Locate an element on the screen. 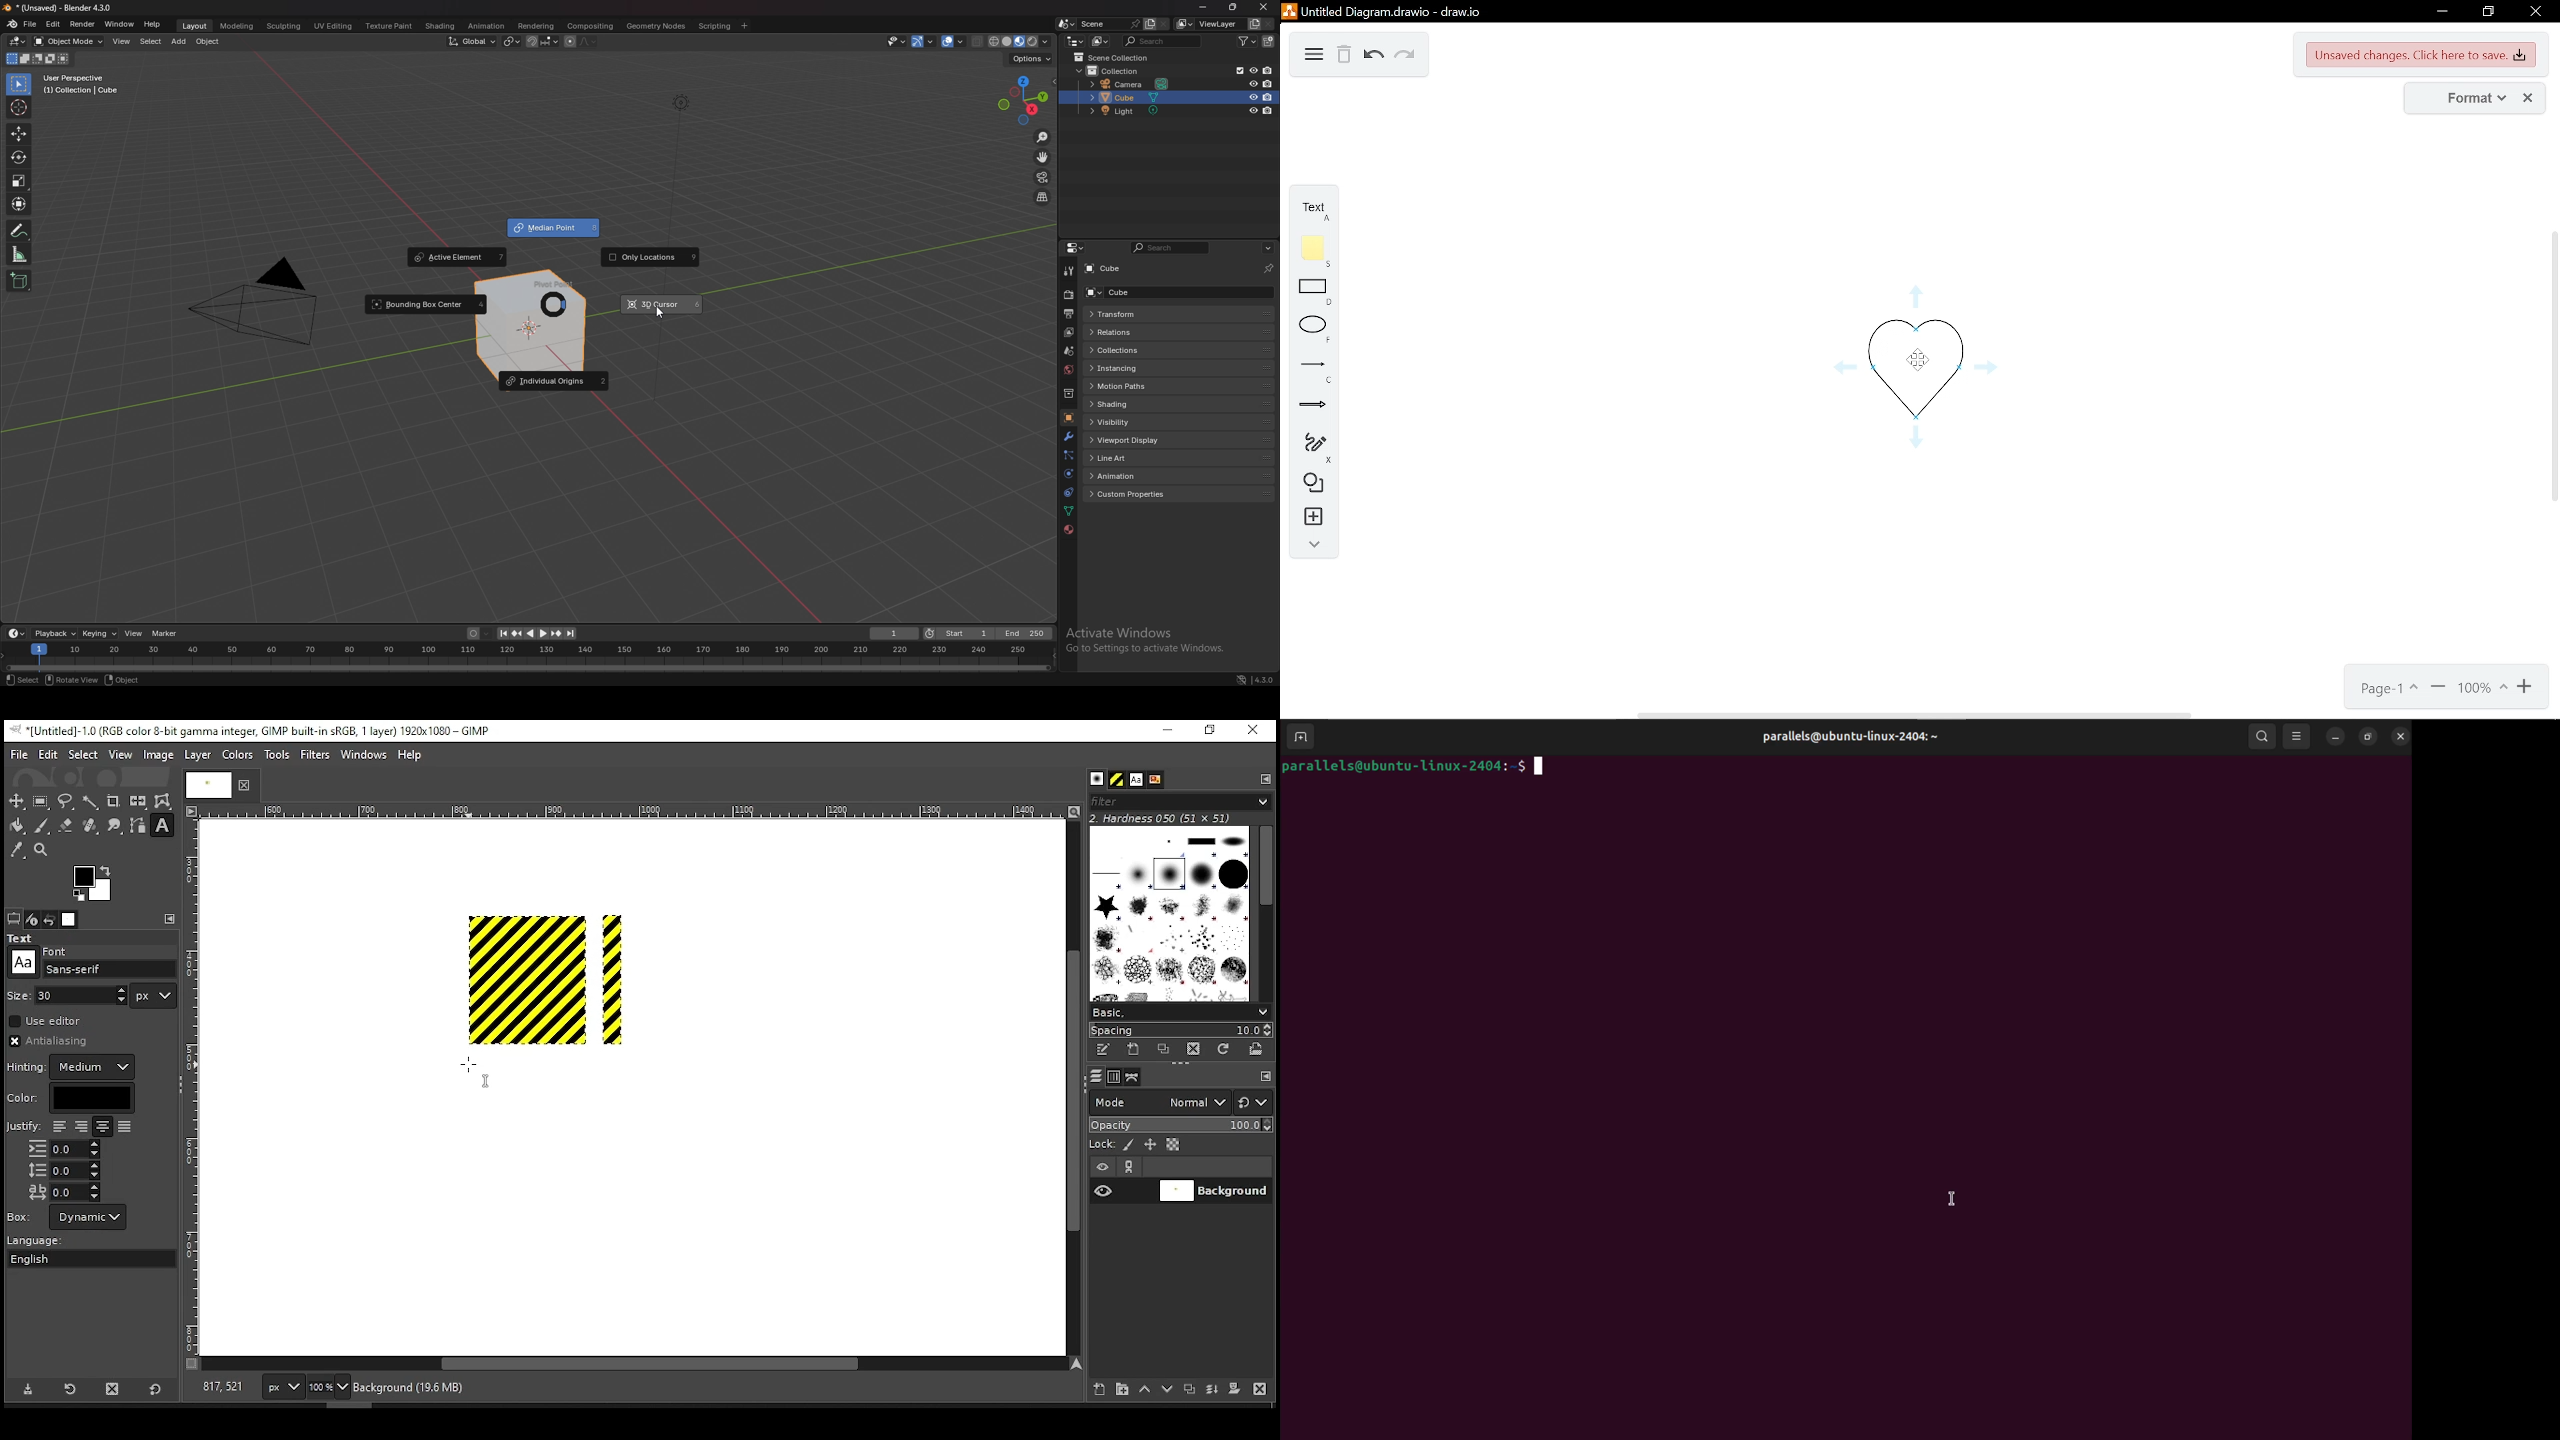 This screenshot has width=2576, height=1456. cursor is located at coordinates (18, 107).